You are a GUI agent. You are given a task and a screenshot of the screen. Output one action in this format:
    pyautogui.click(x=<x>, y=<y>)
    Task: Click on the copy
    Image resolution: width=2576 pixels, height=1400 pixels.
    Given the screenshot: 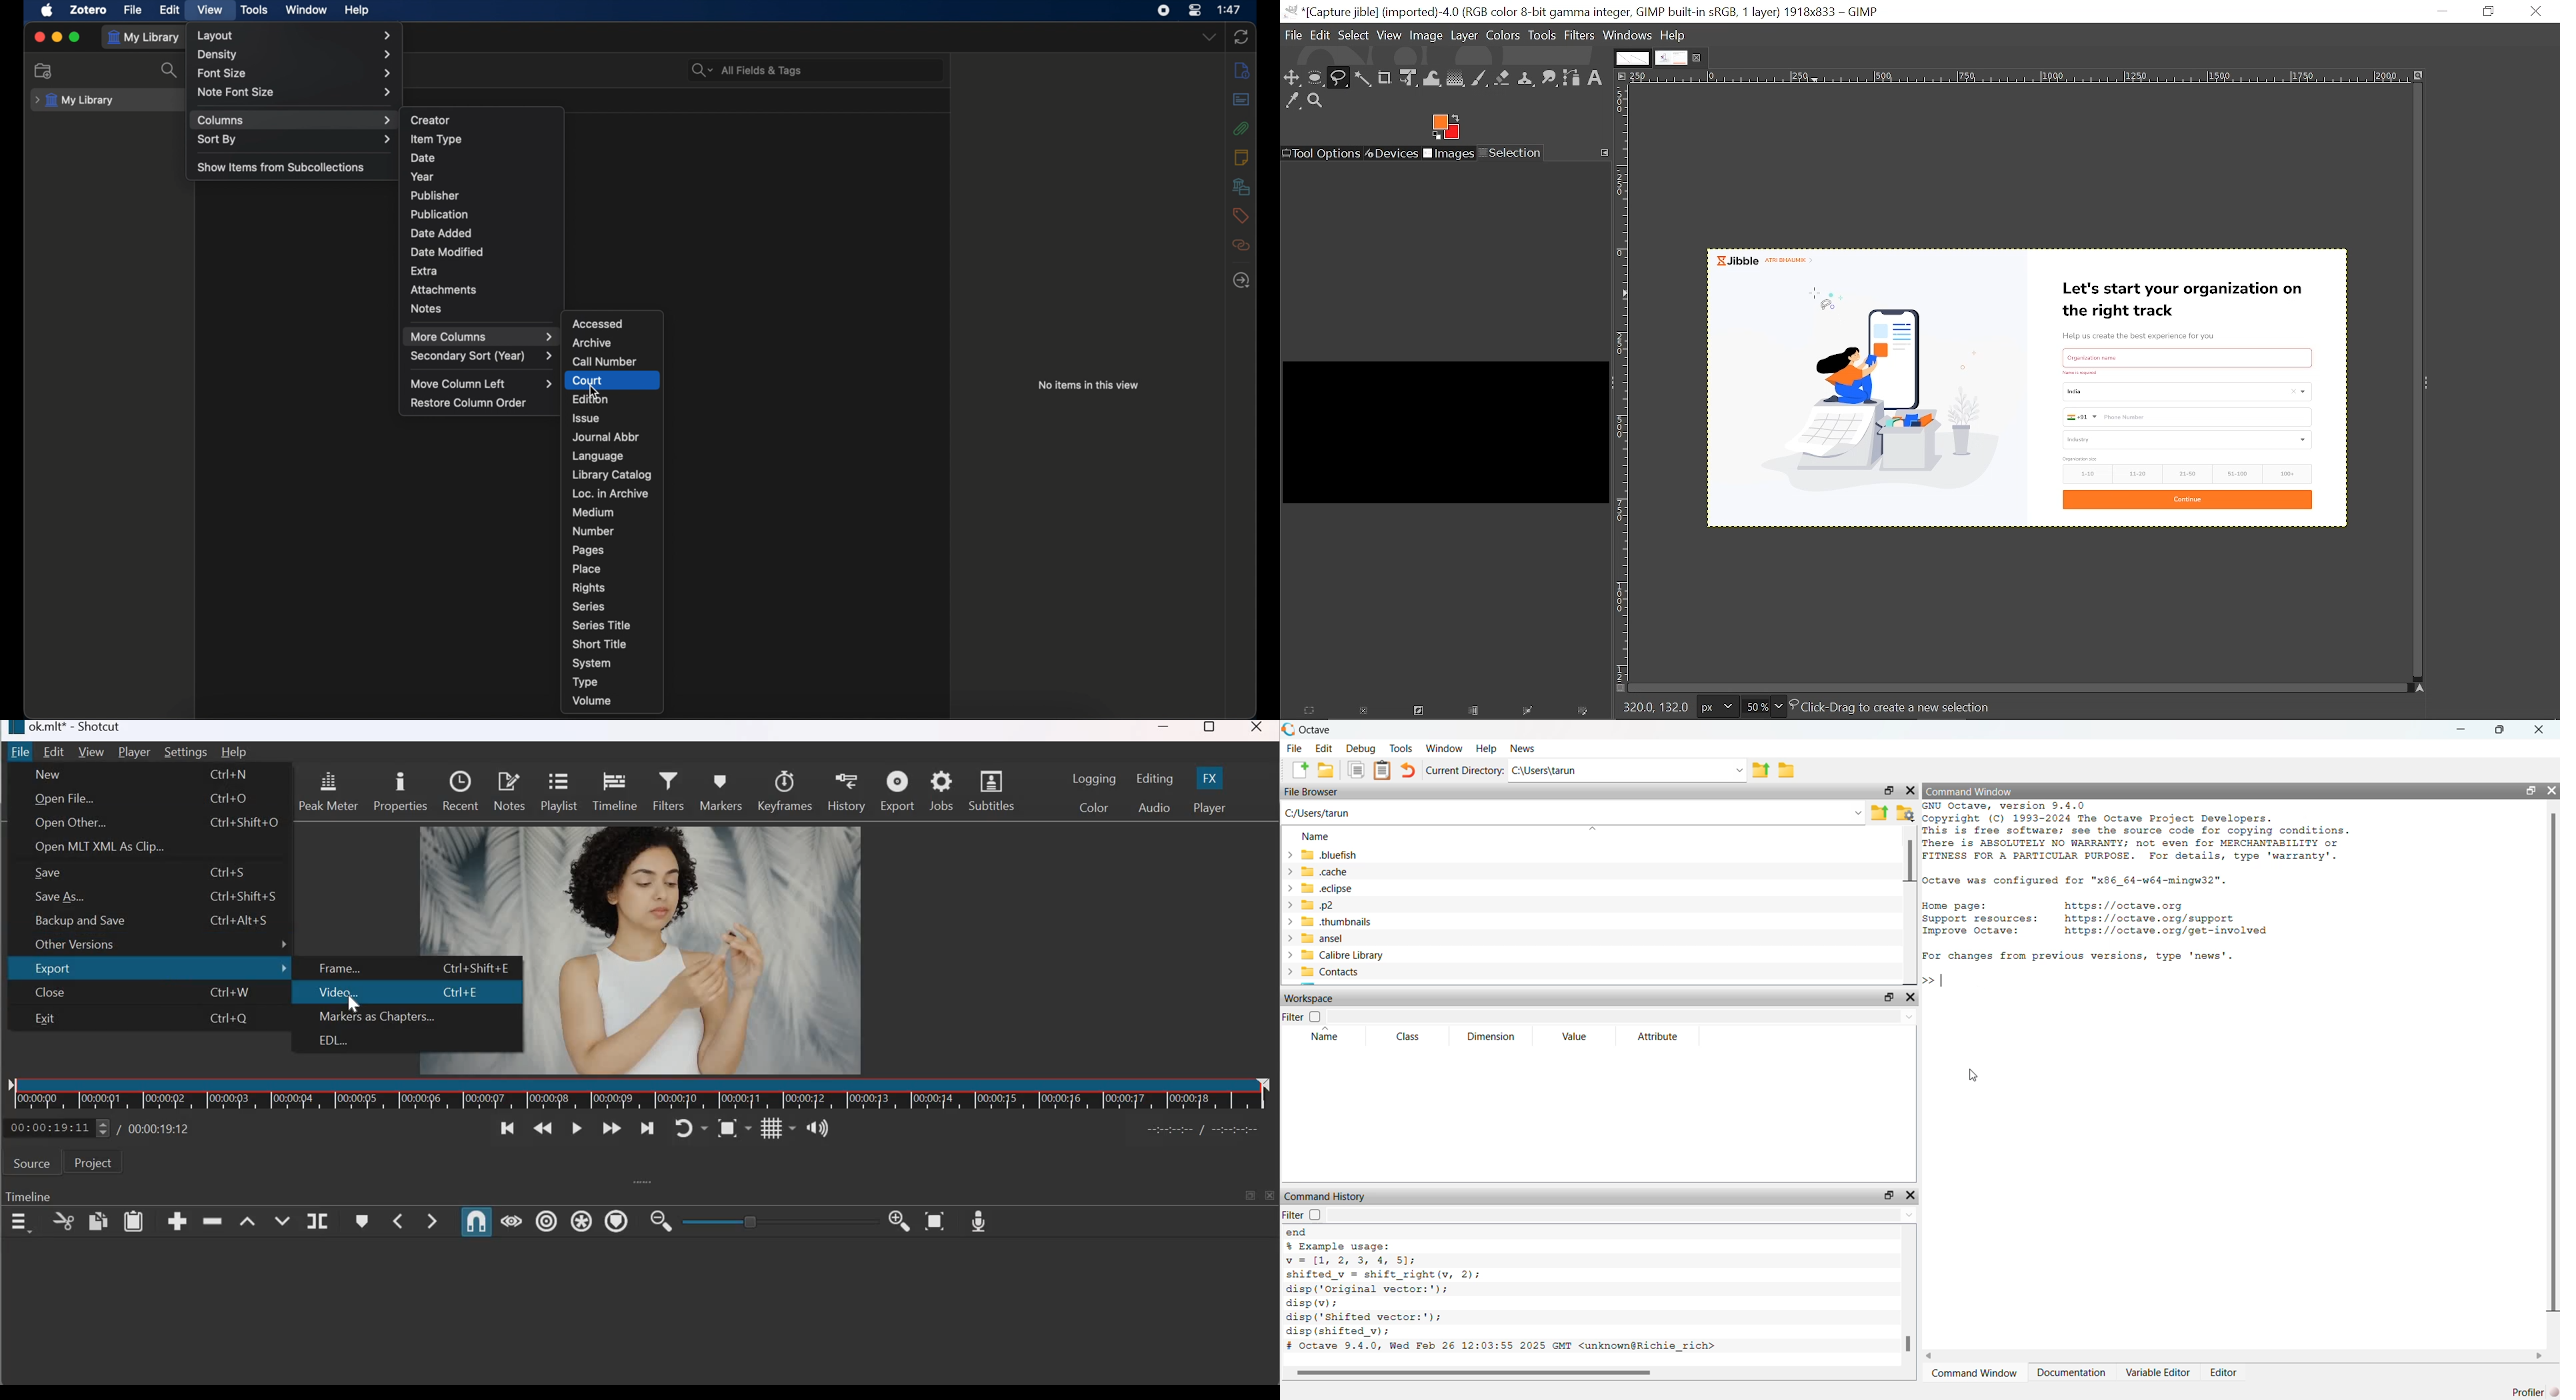 What is the action you would take?
    pyautogui.click(x=97, y=1221)
    